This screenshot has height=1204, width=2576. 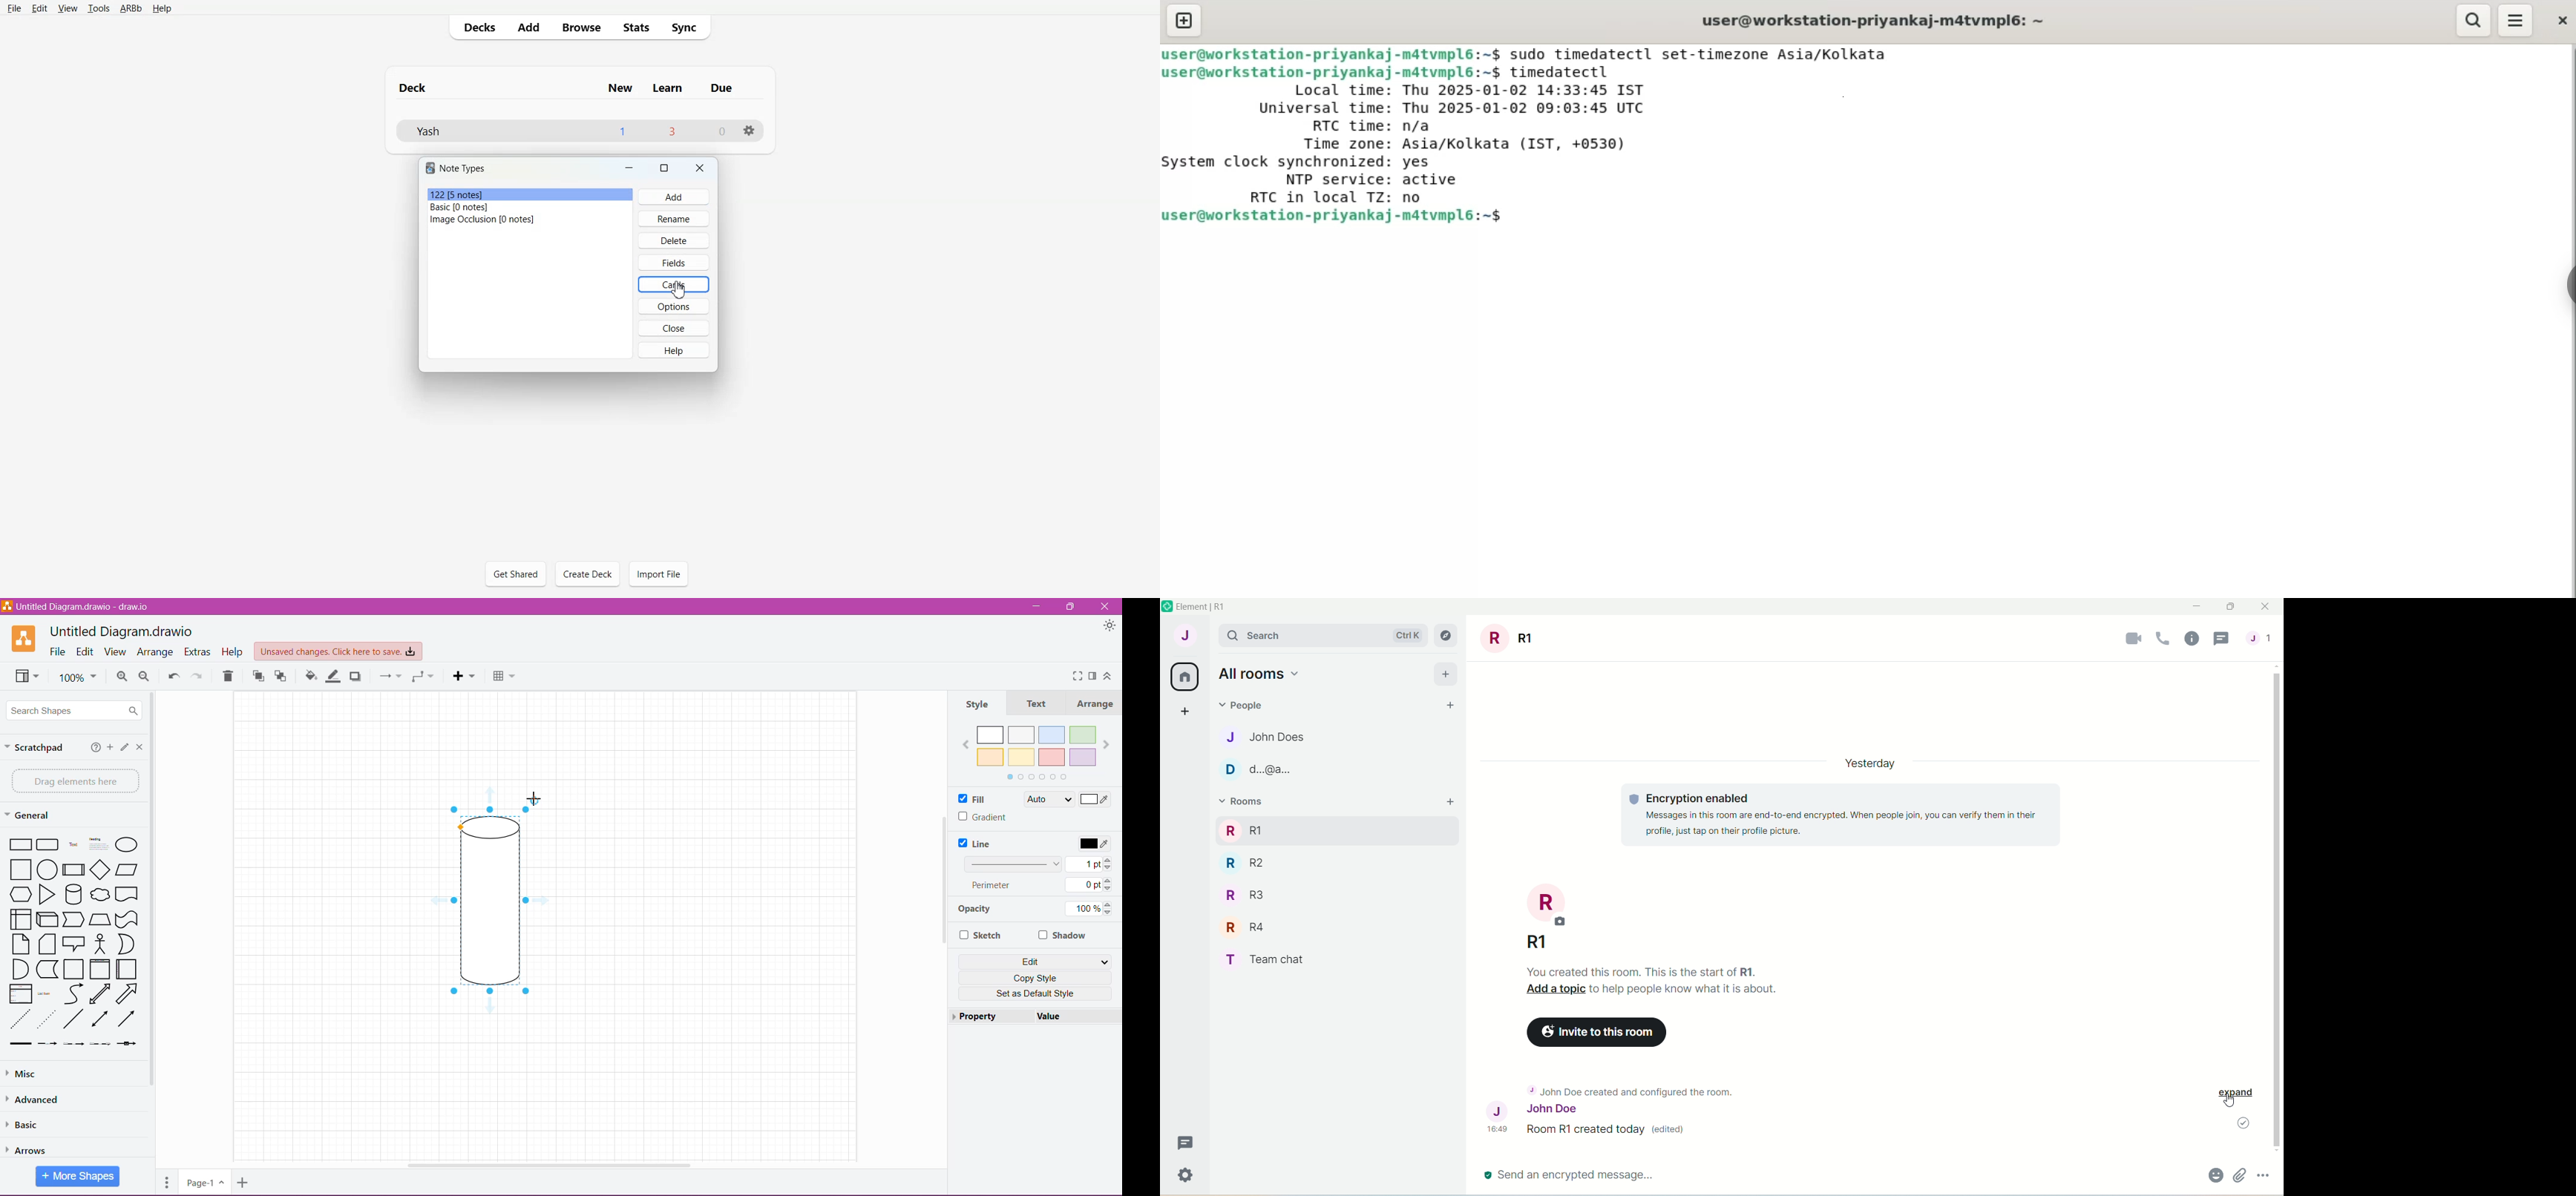 I want to click on Create Deck, so click(x=588, y=573).